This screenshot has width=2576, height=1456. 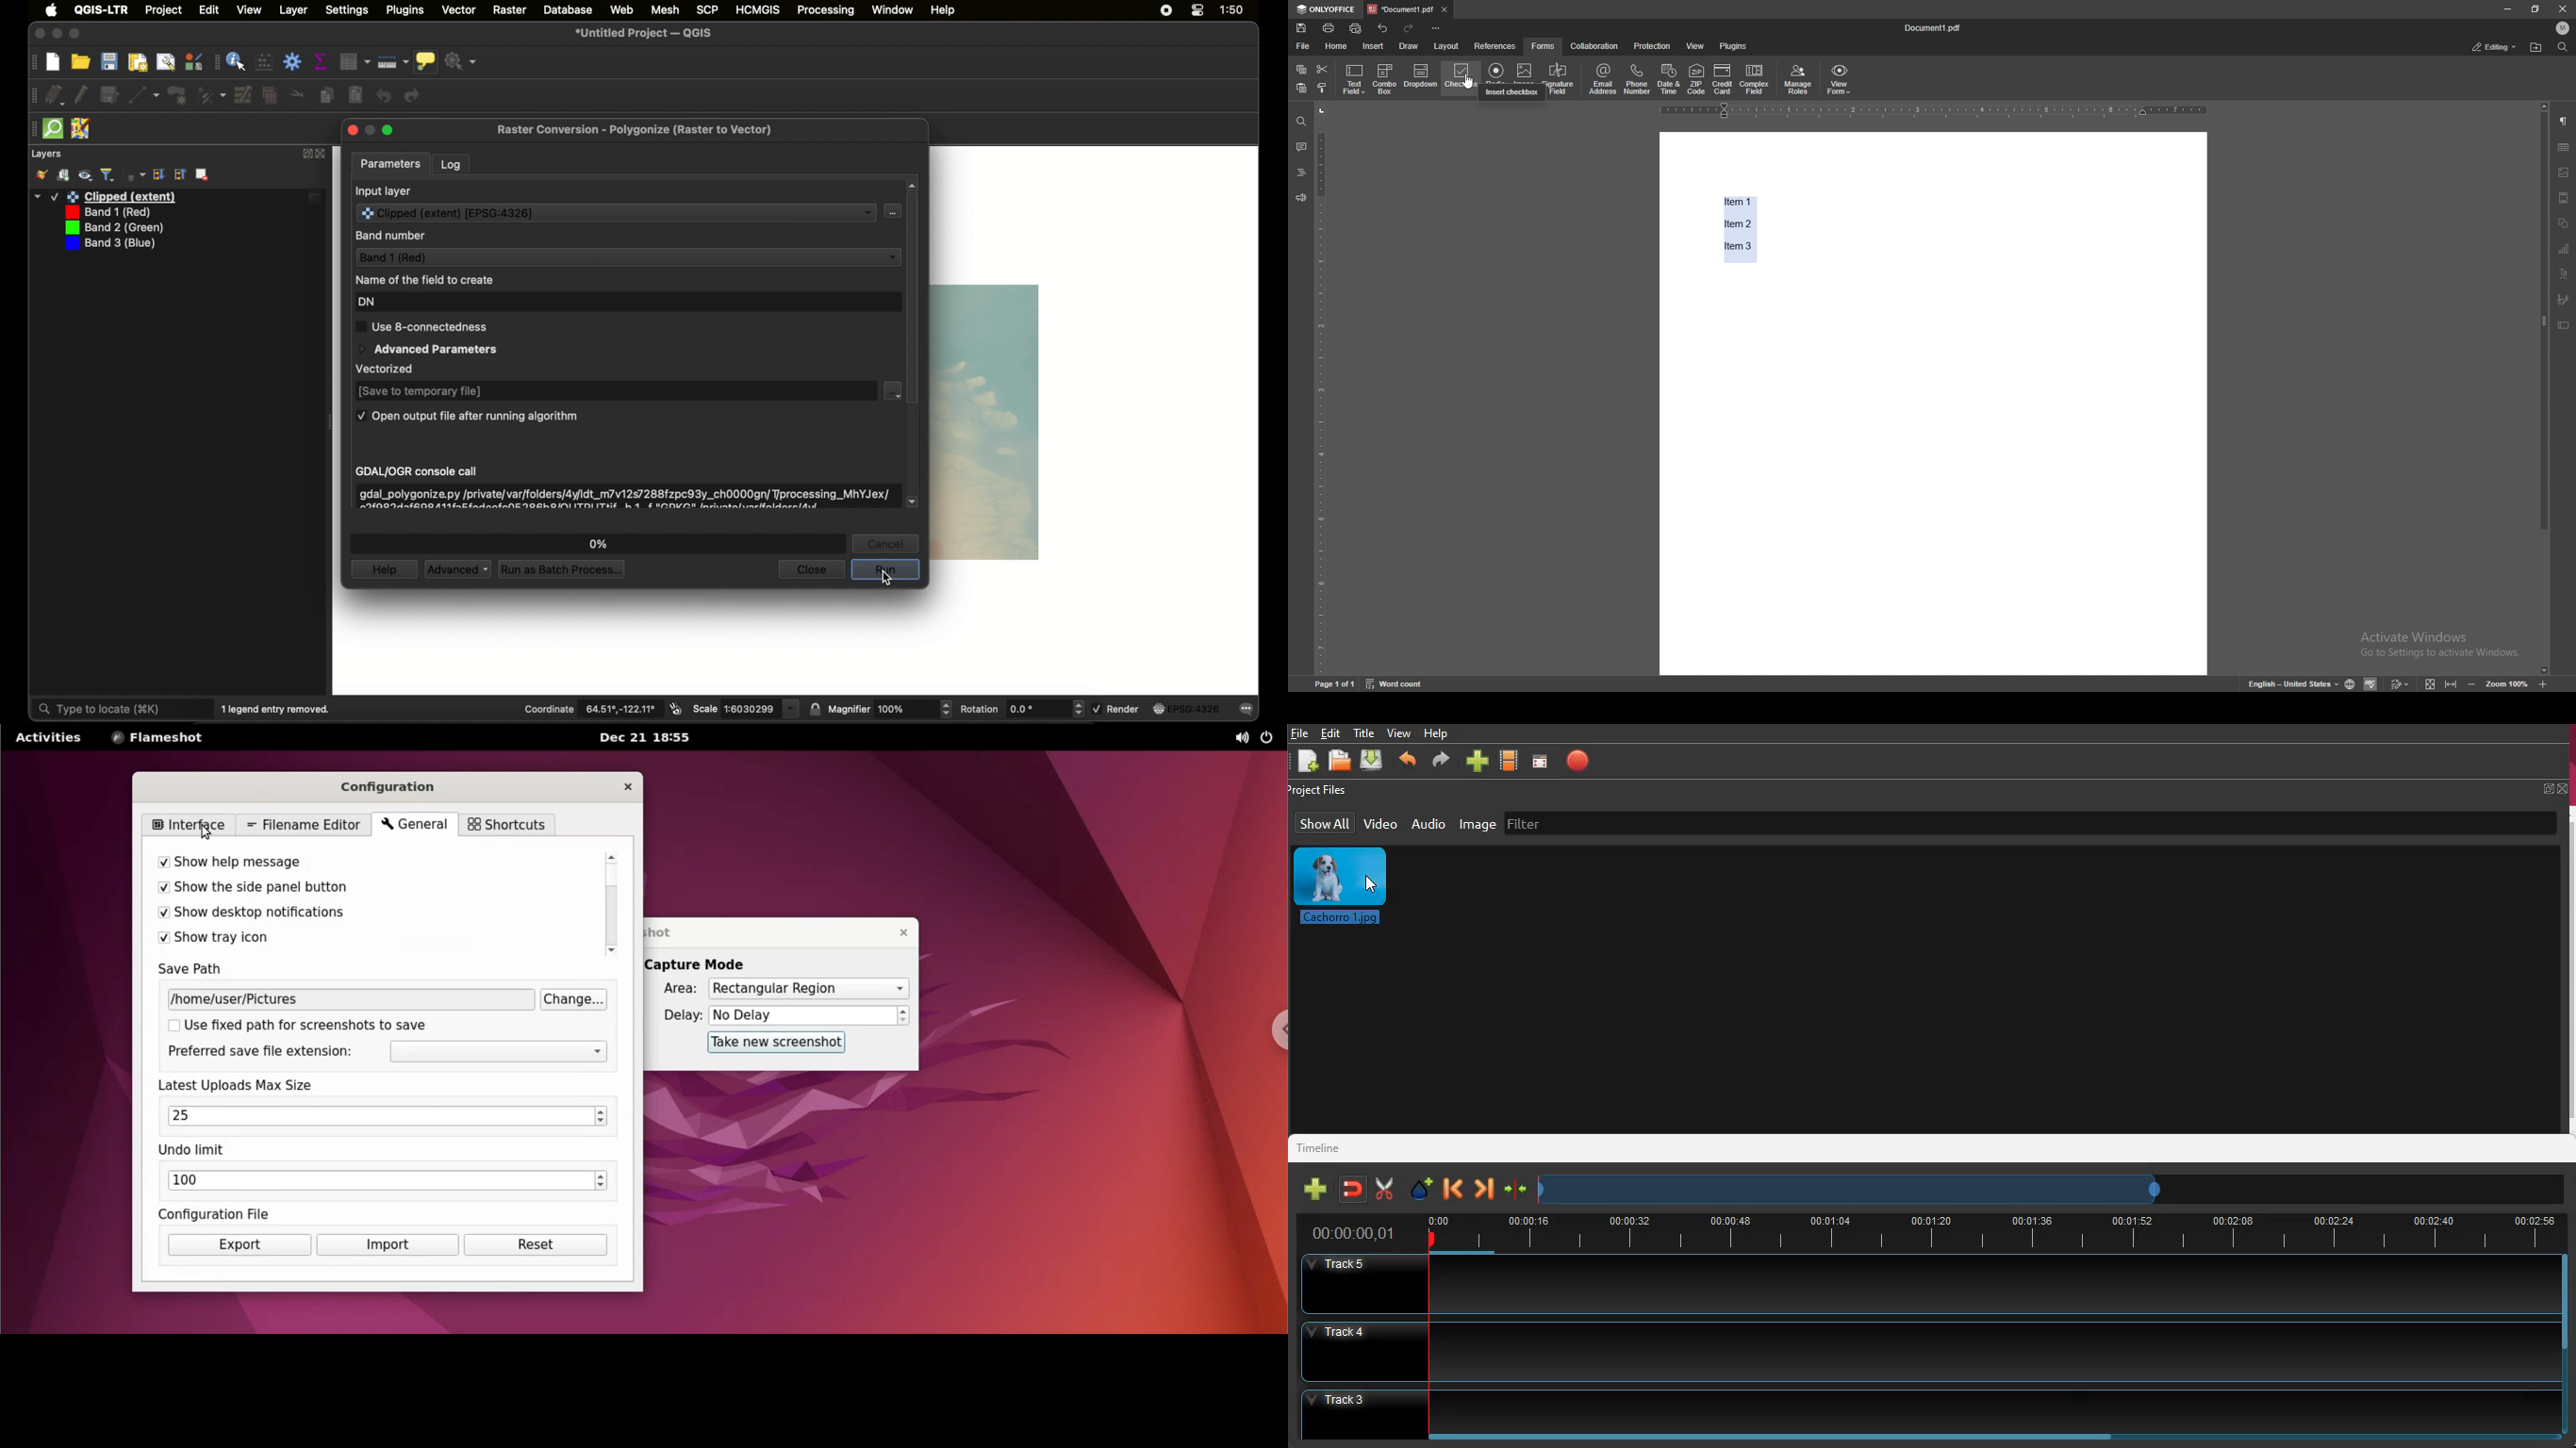 I want to click on backward, so click(x=1452, y=1189).